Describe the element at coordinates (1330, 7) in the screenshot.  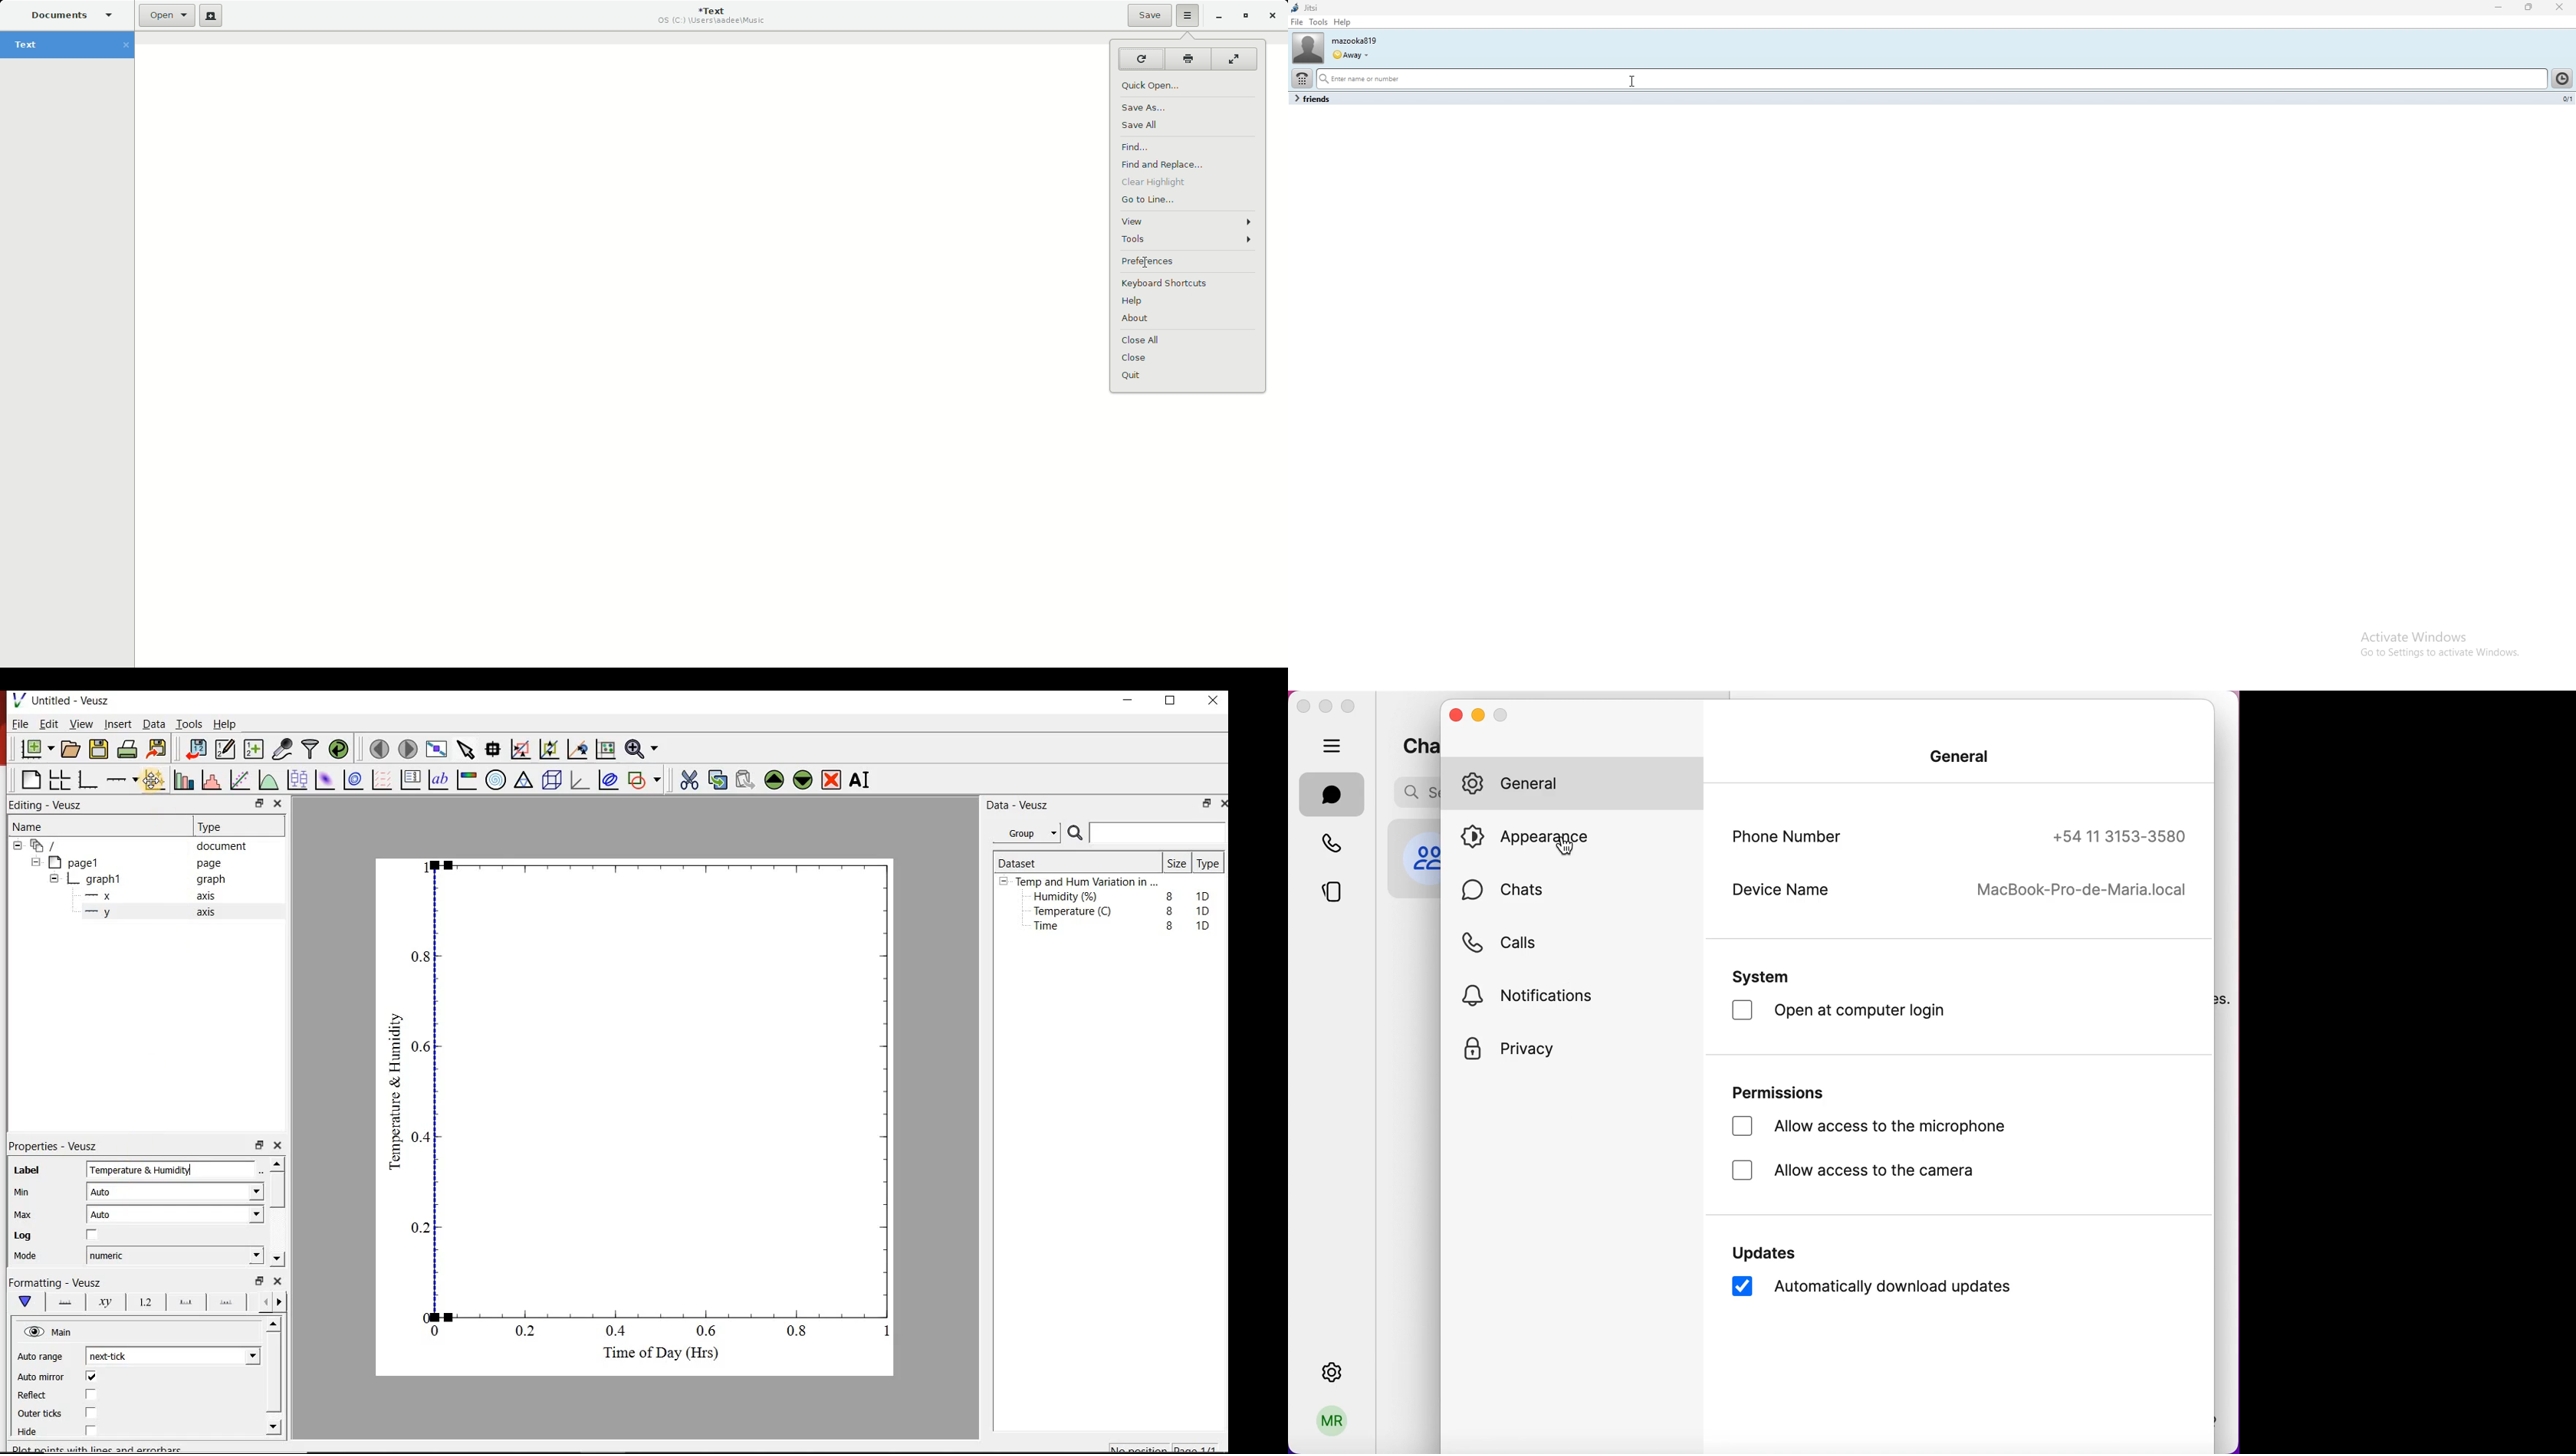
I see `jitsi` at that location.